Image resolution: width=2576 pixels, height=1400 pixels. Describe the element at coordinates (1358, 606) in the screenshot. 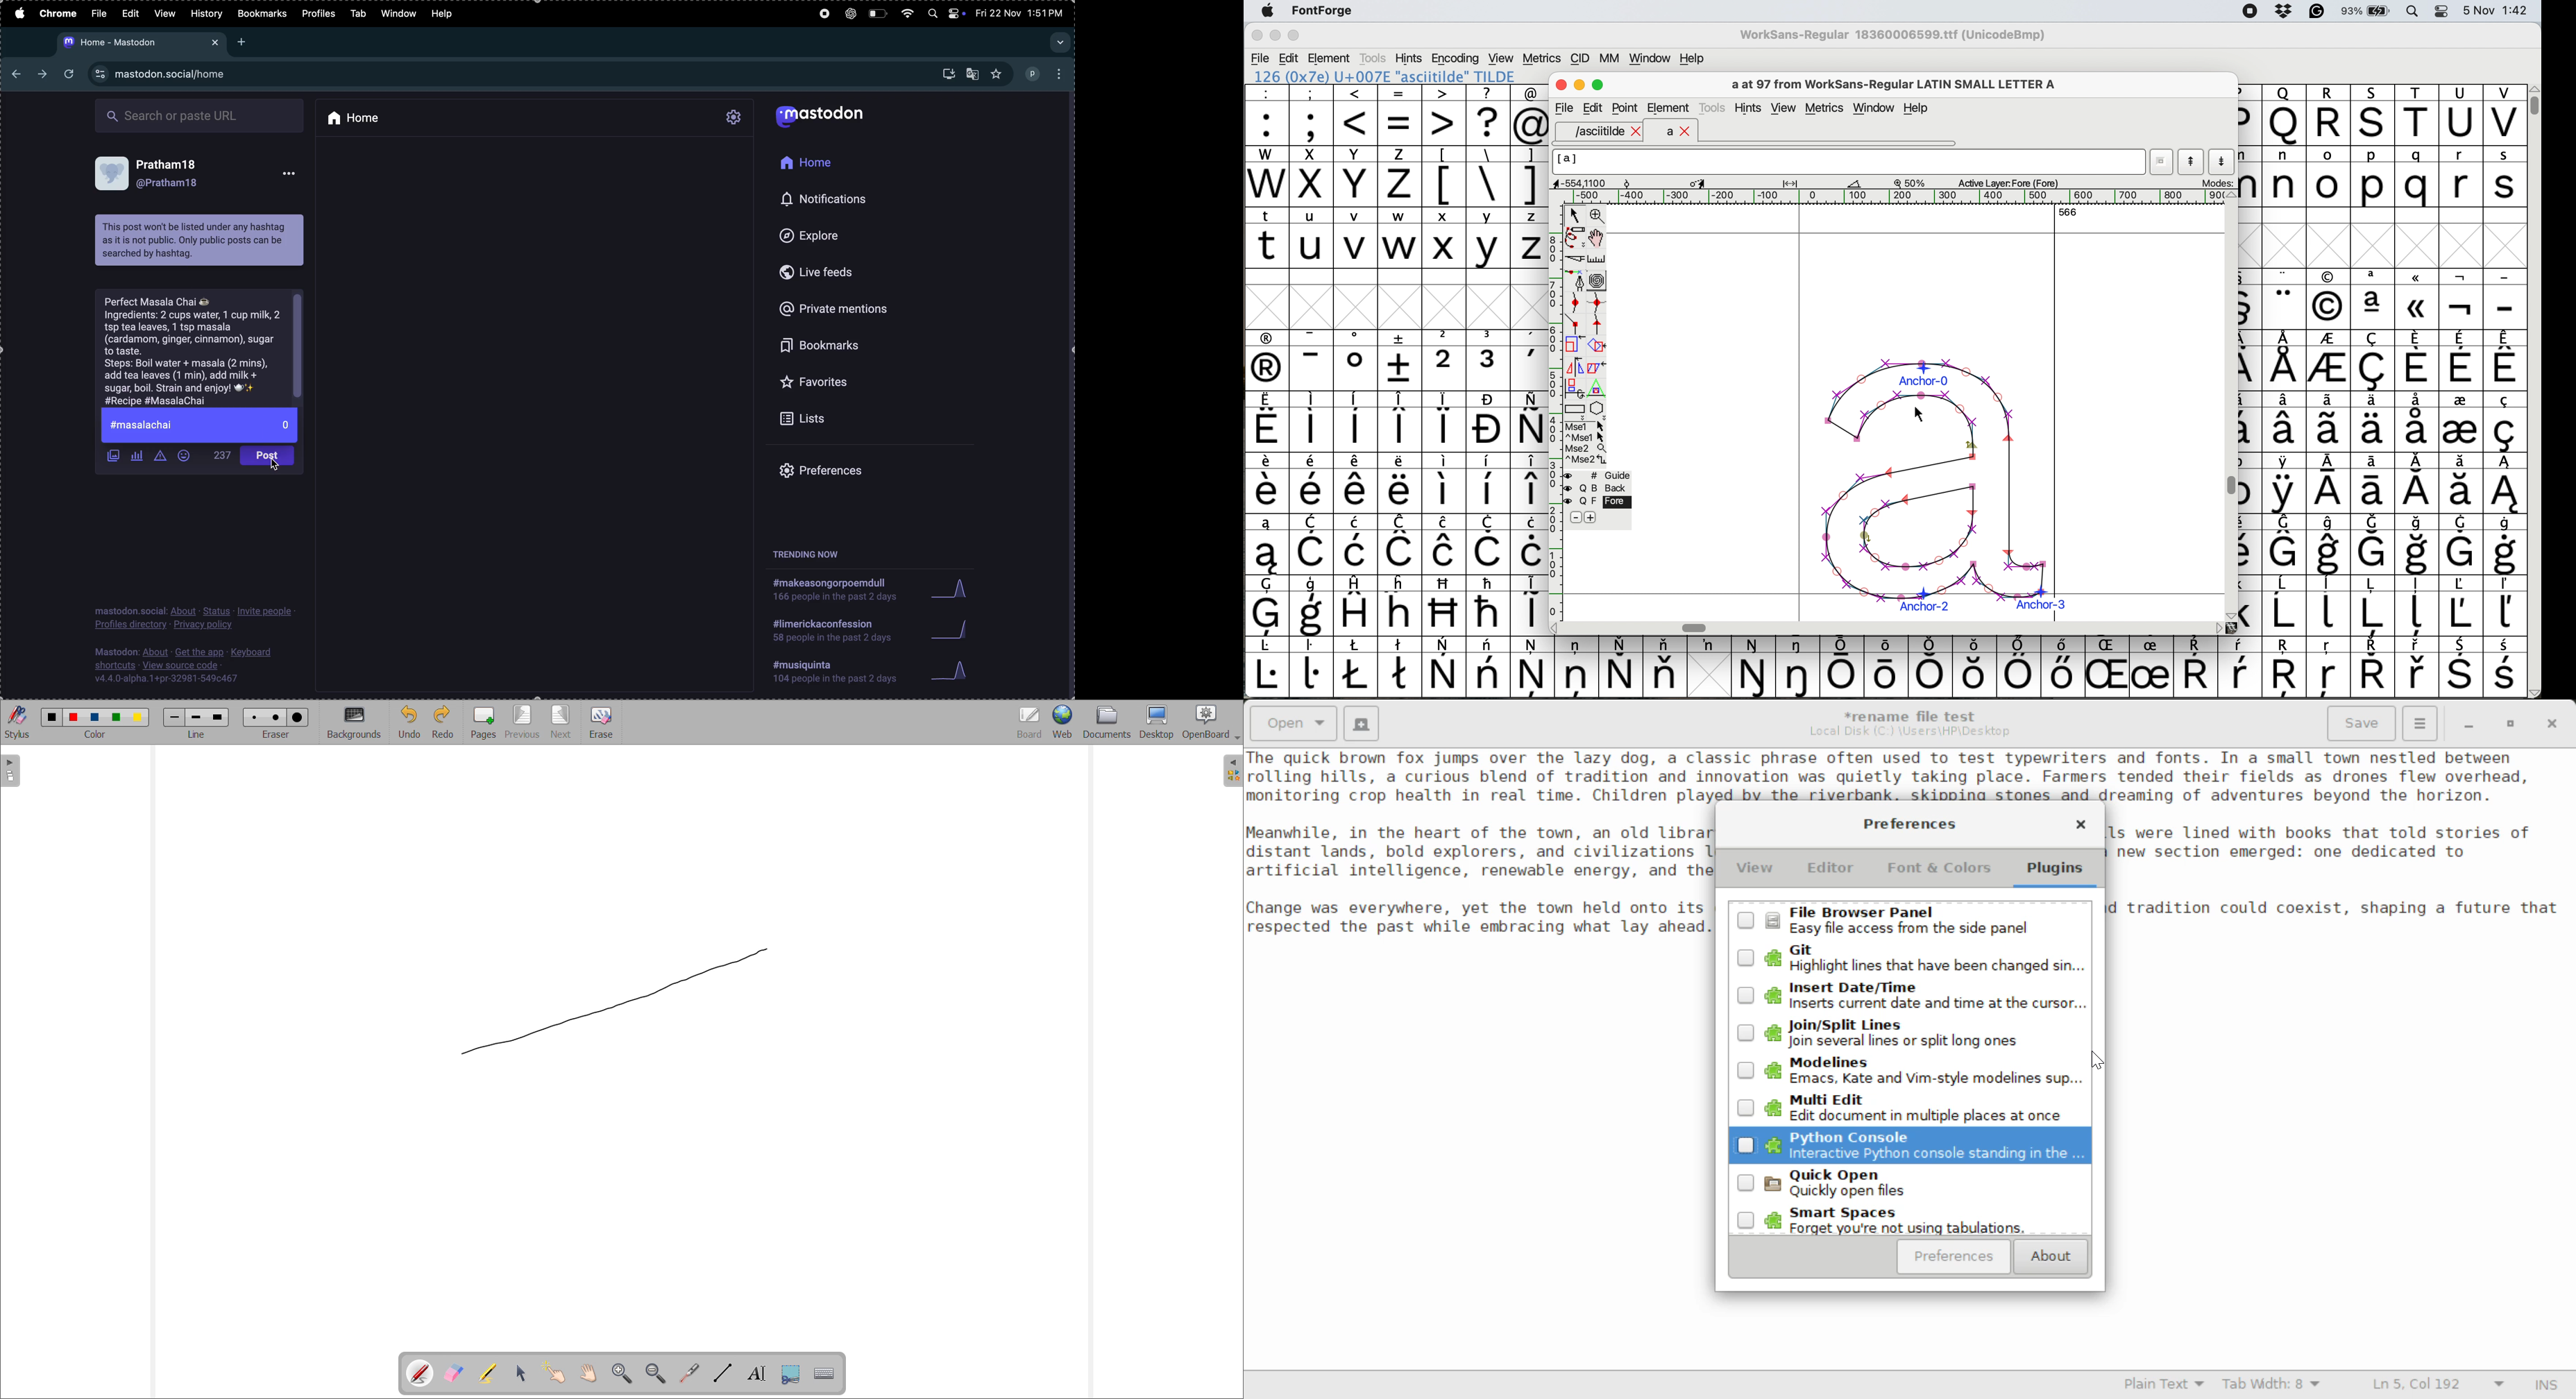

I see `symbol` at that location.